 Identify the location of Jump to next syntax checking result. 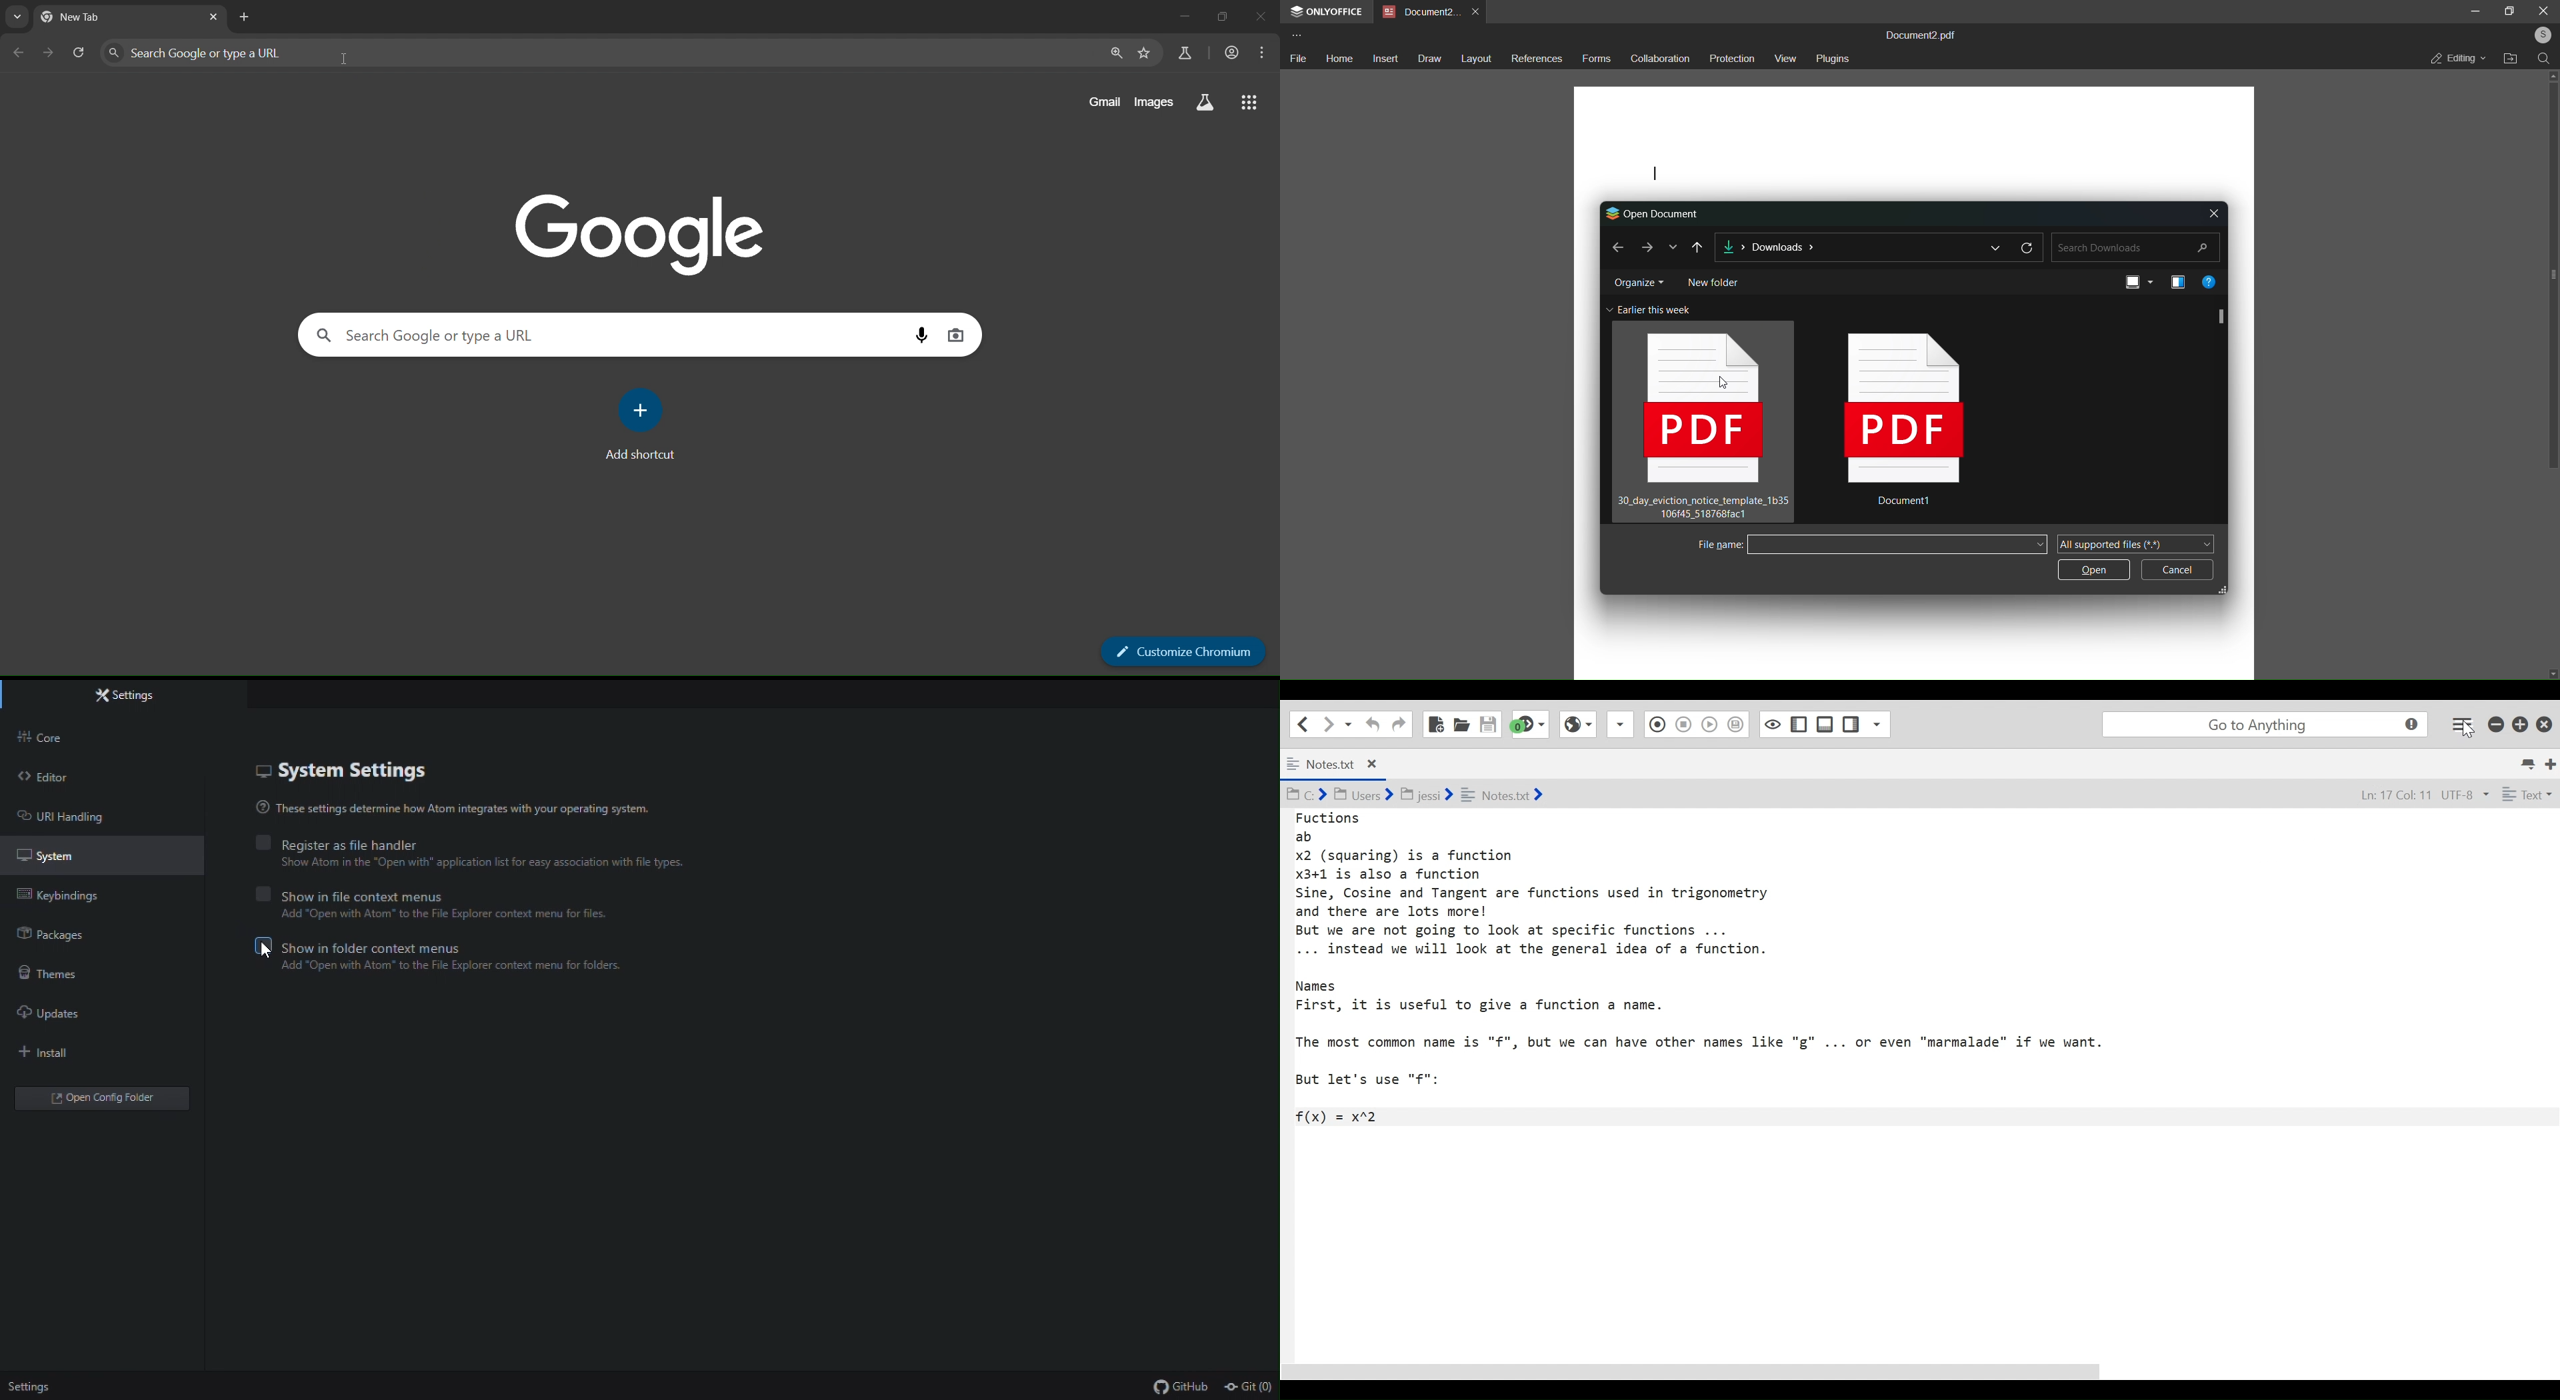
(1530, 724).